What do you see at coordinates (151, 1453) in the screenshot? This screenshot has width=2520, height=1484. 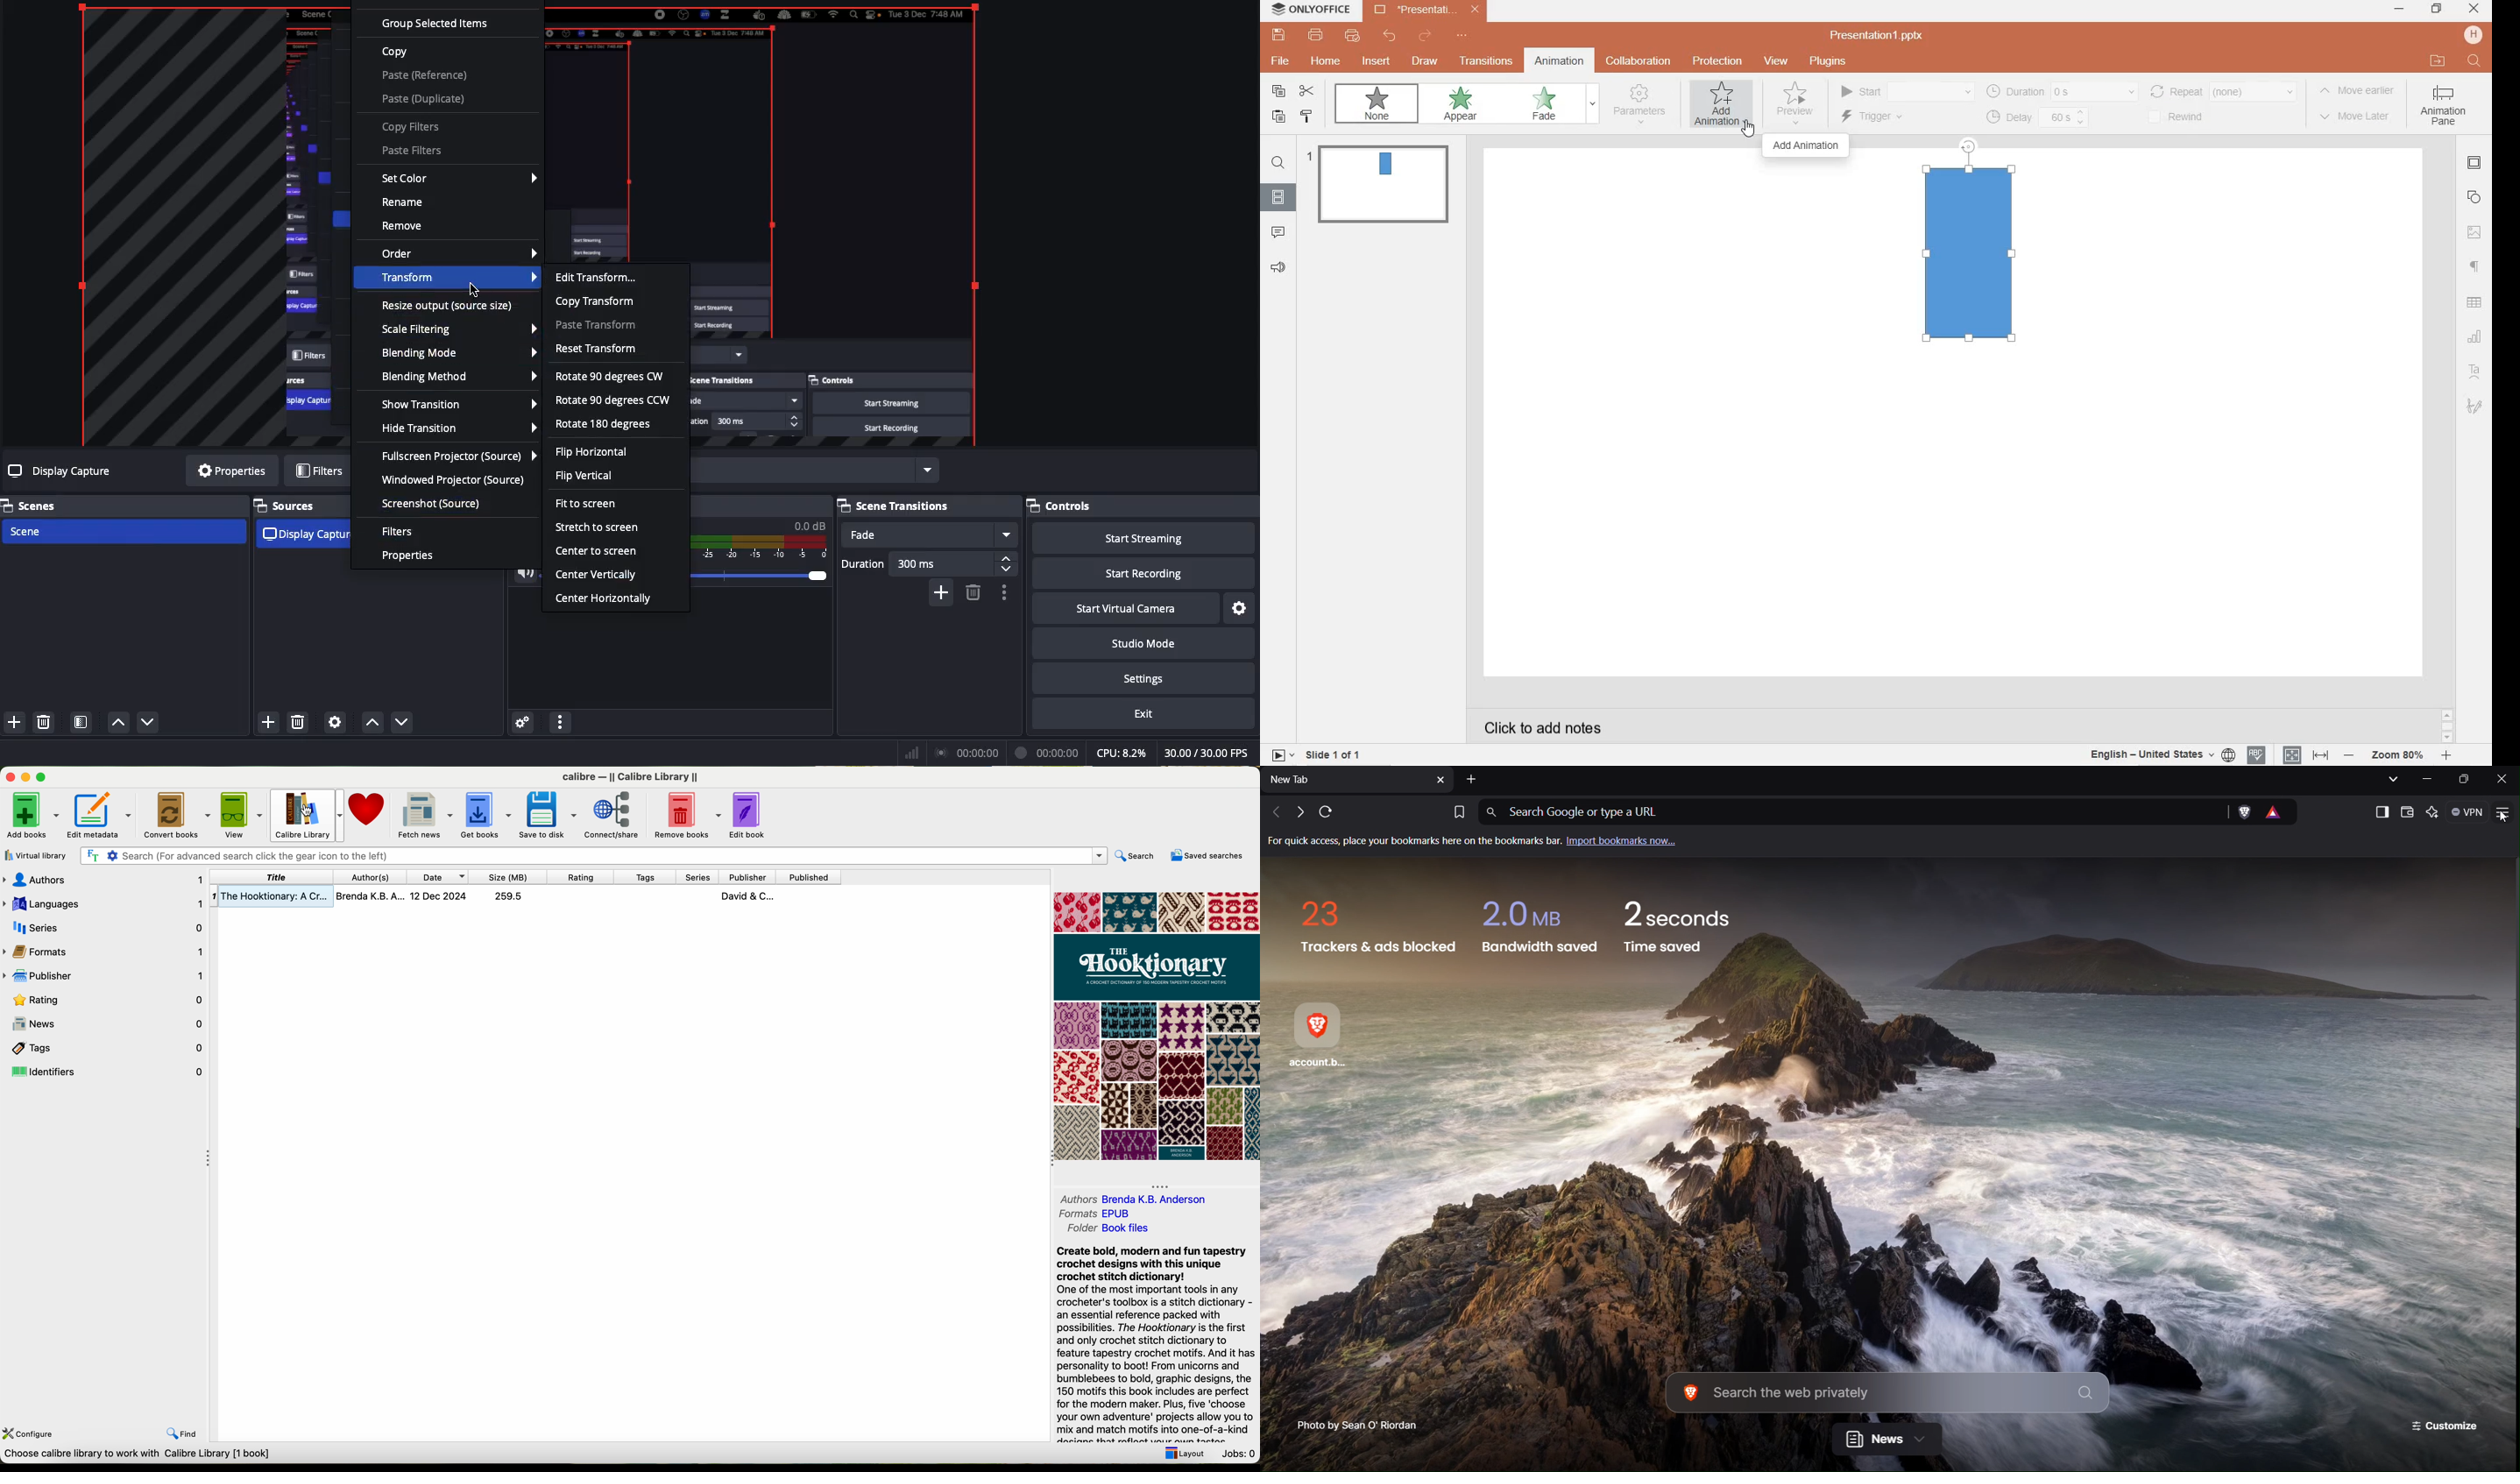 I see `‘Choose calibre library to work with Calibre Library [1 book]` at bounding box center [151, 1453].